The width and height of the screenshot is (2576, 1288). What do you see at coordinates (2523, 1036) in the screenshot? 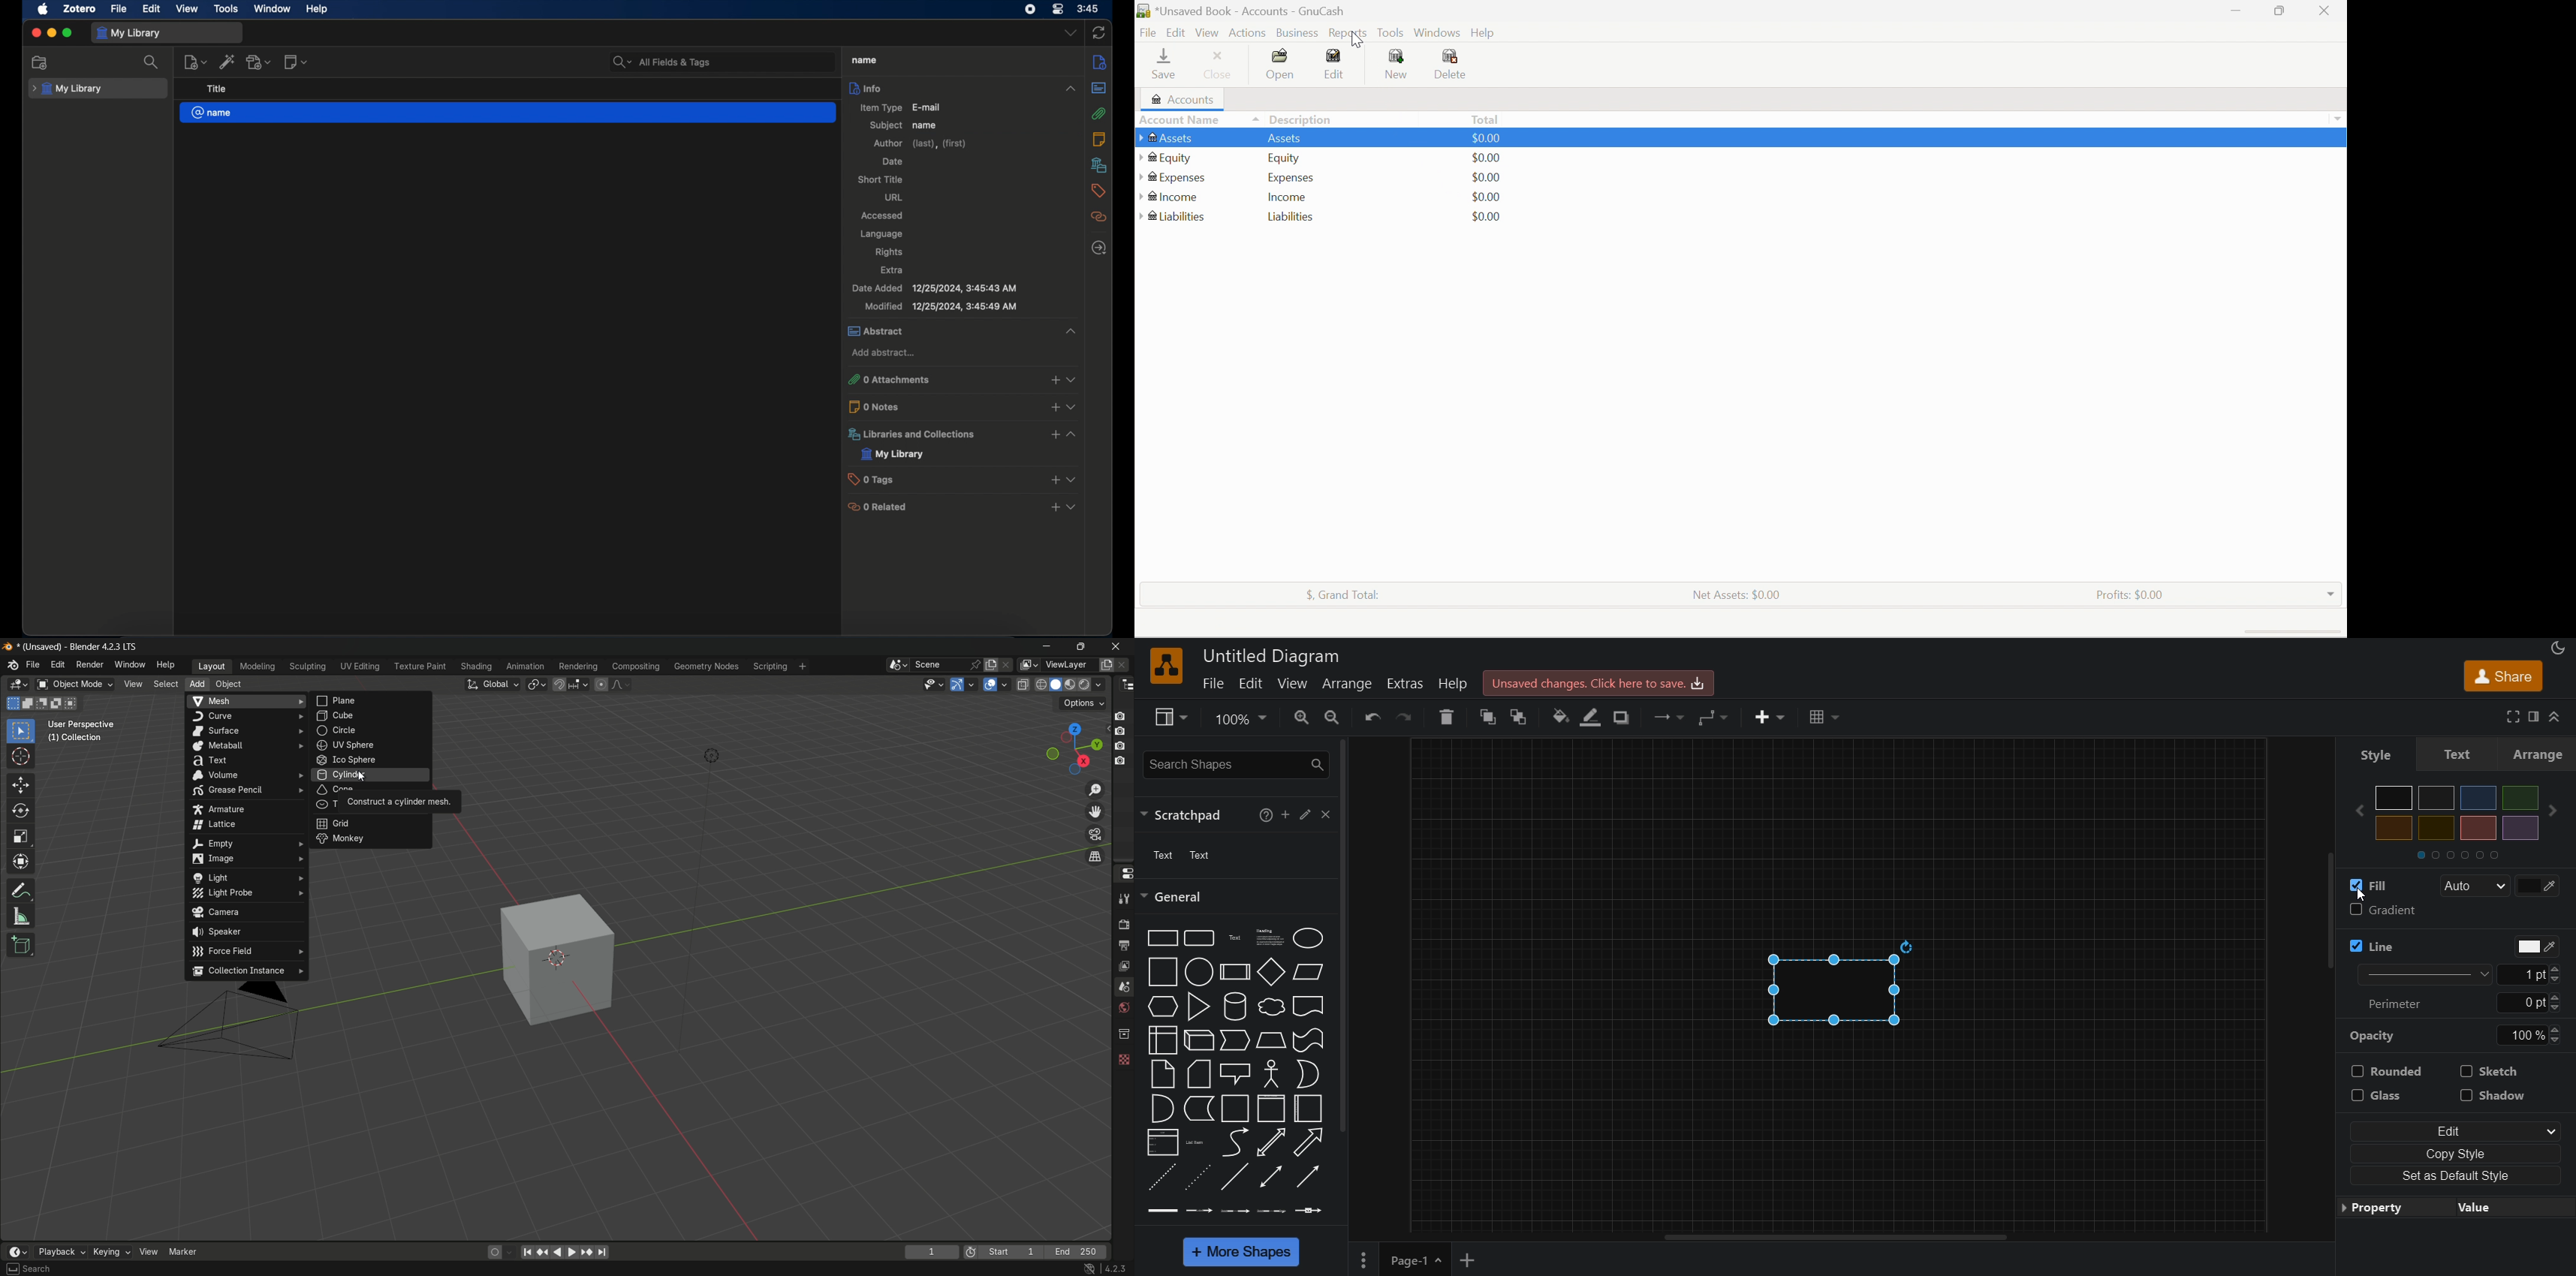
I see `current opacity` at bounding box center [2523, 1036].